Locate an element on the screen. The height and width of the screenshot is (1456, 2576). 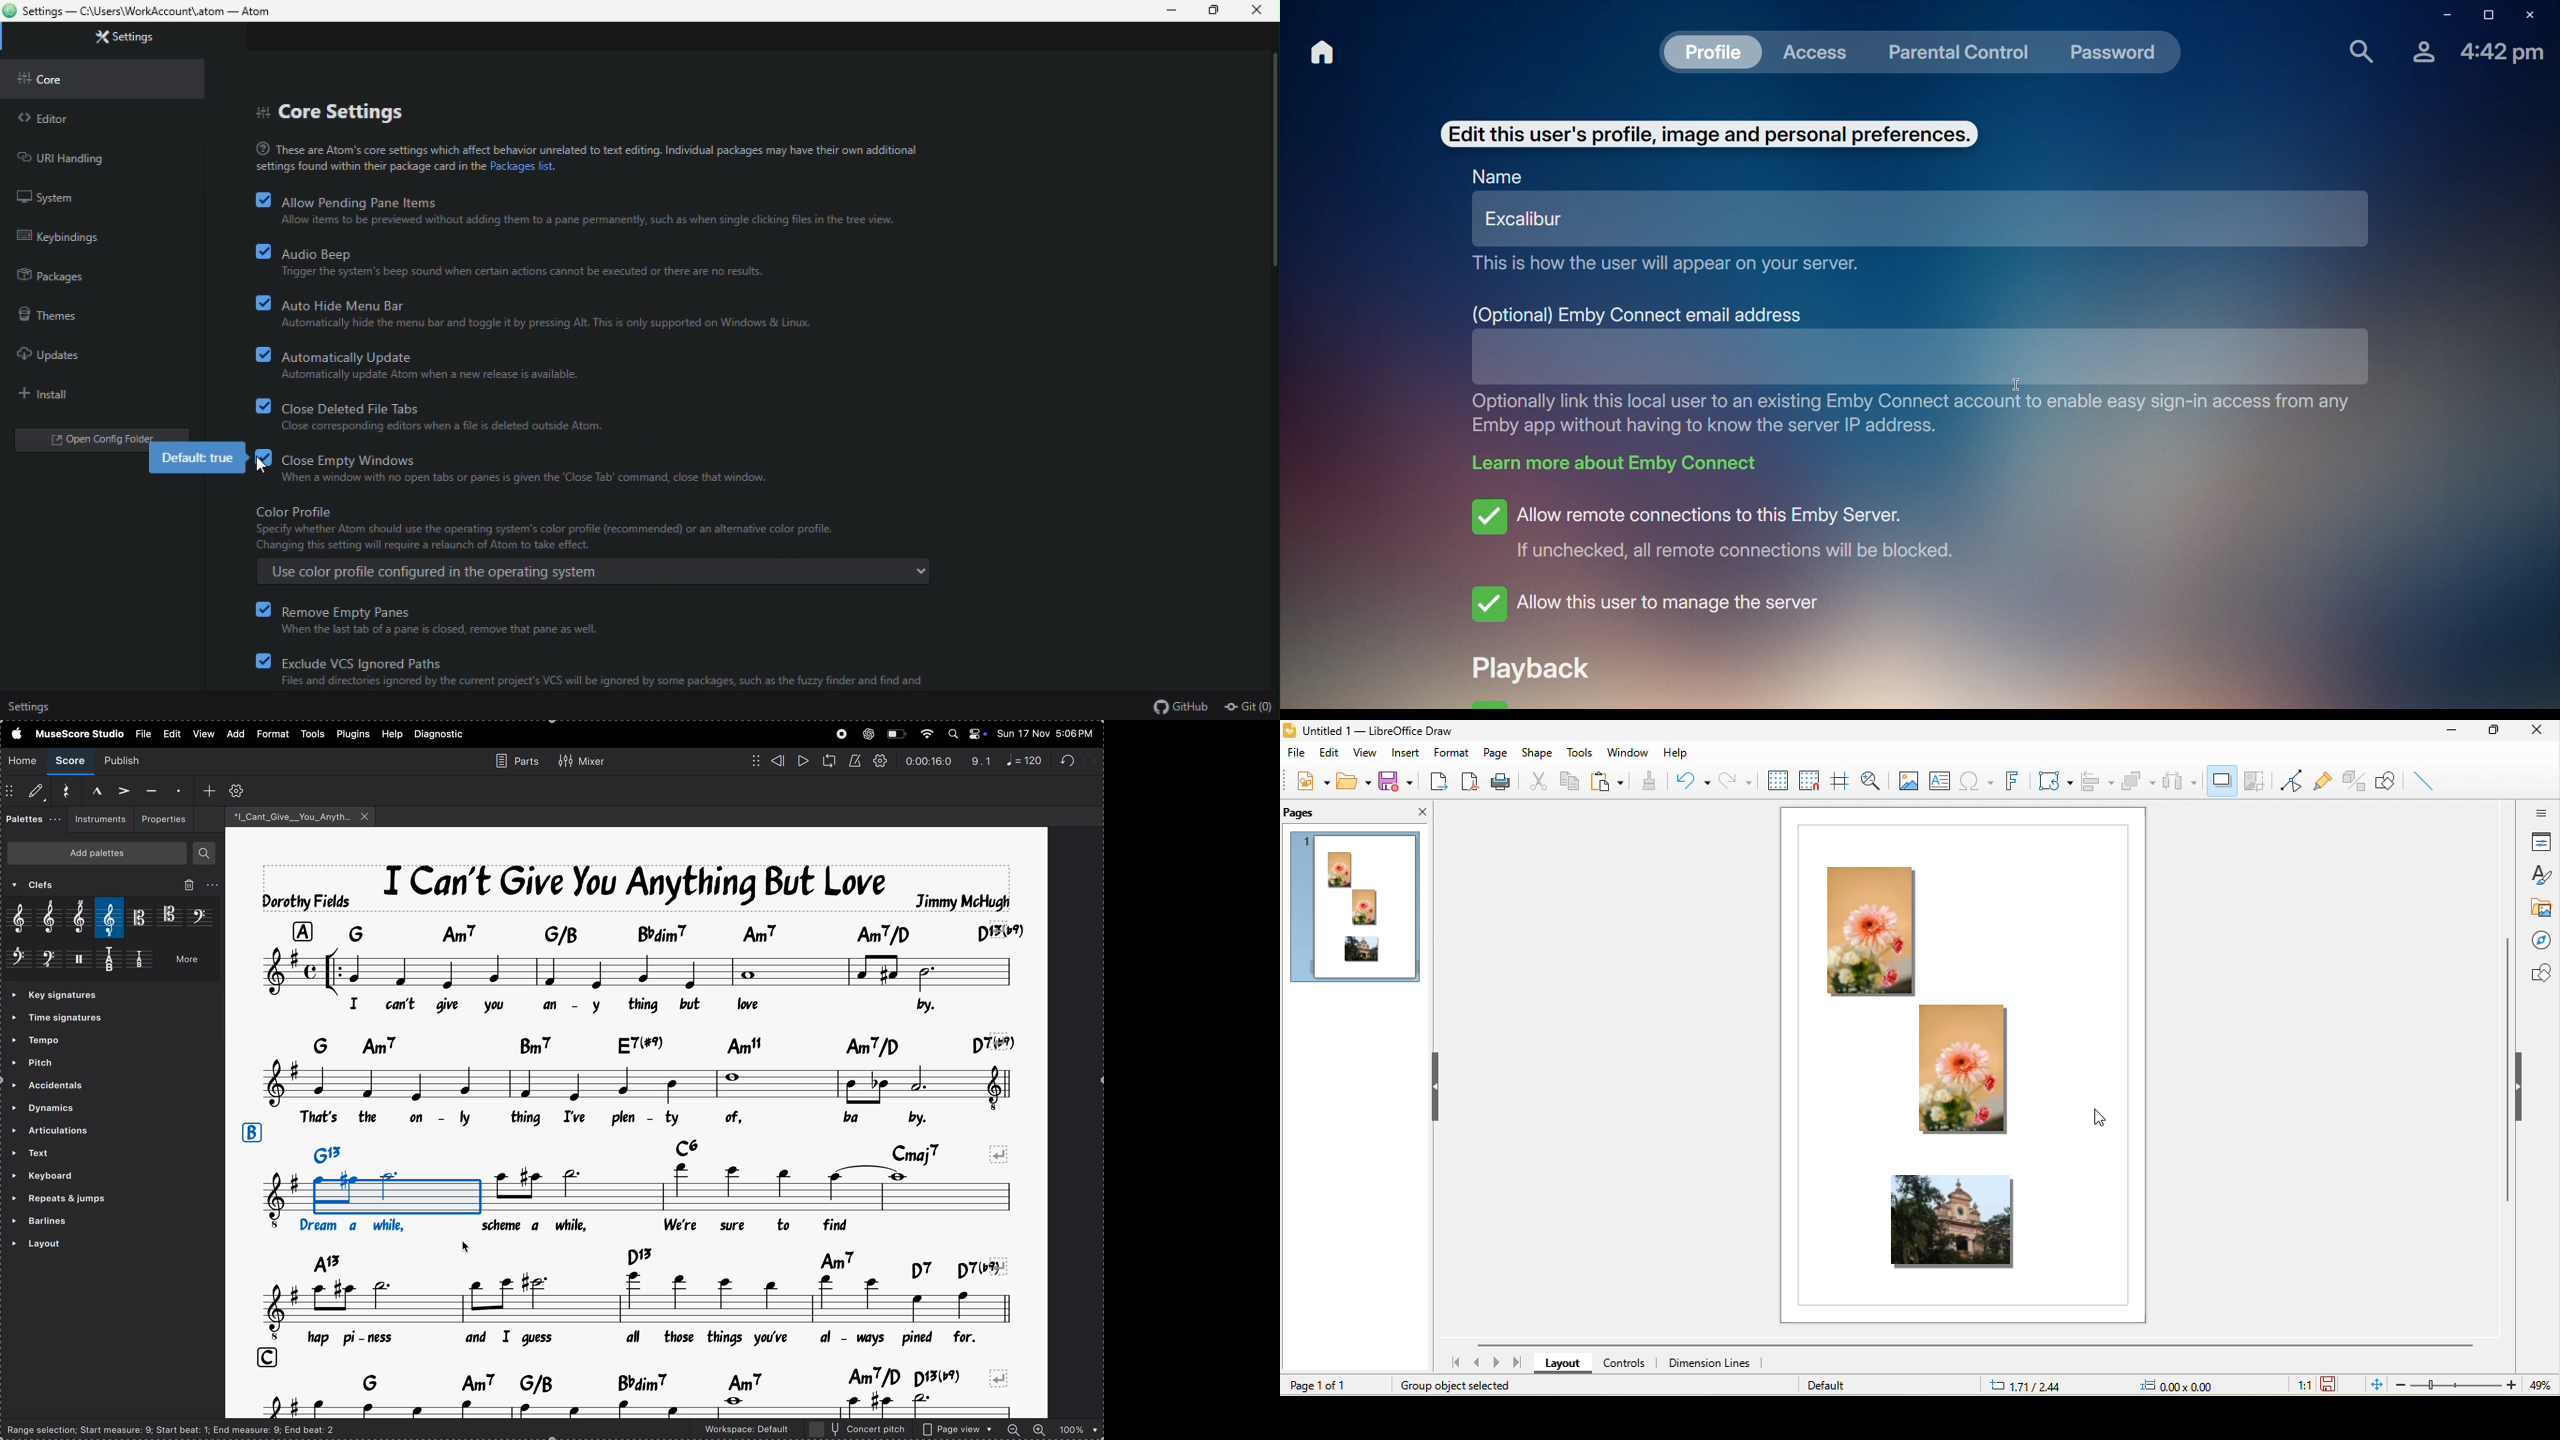
save is located at coordinates (1400, 783).